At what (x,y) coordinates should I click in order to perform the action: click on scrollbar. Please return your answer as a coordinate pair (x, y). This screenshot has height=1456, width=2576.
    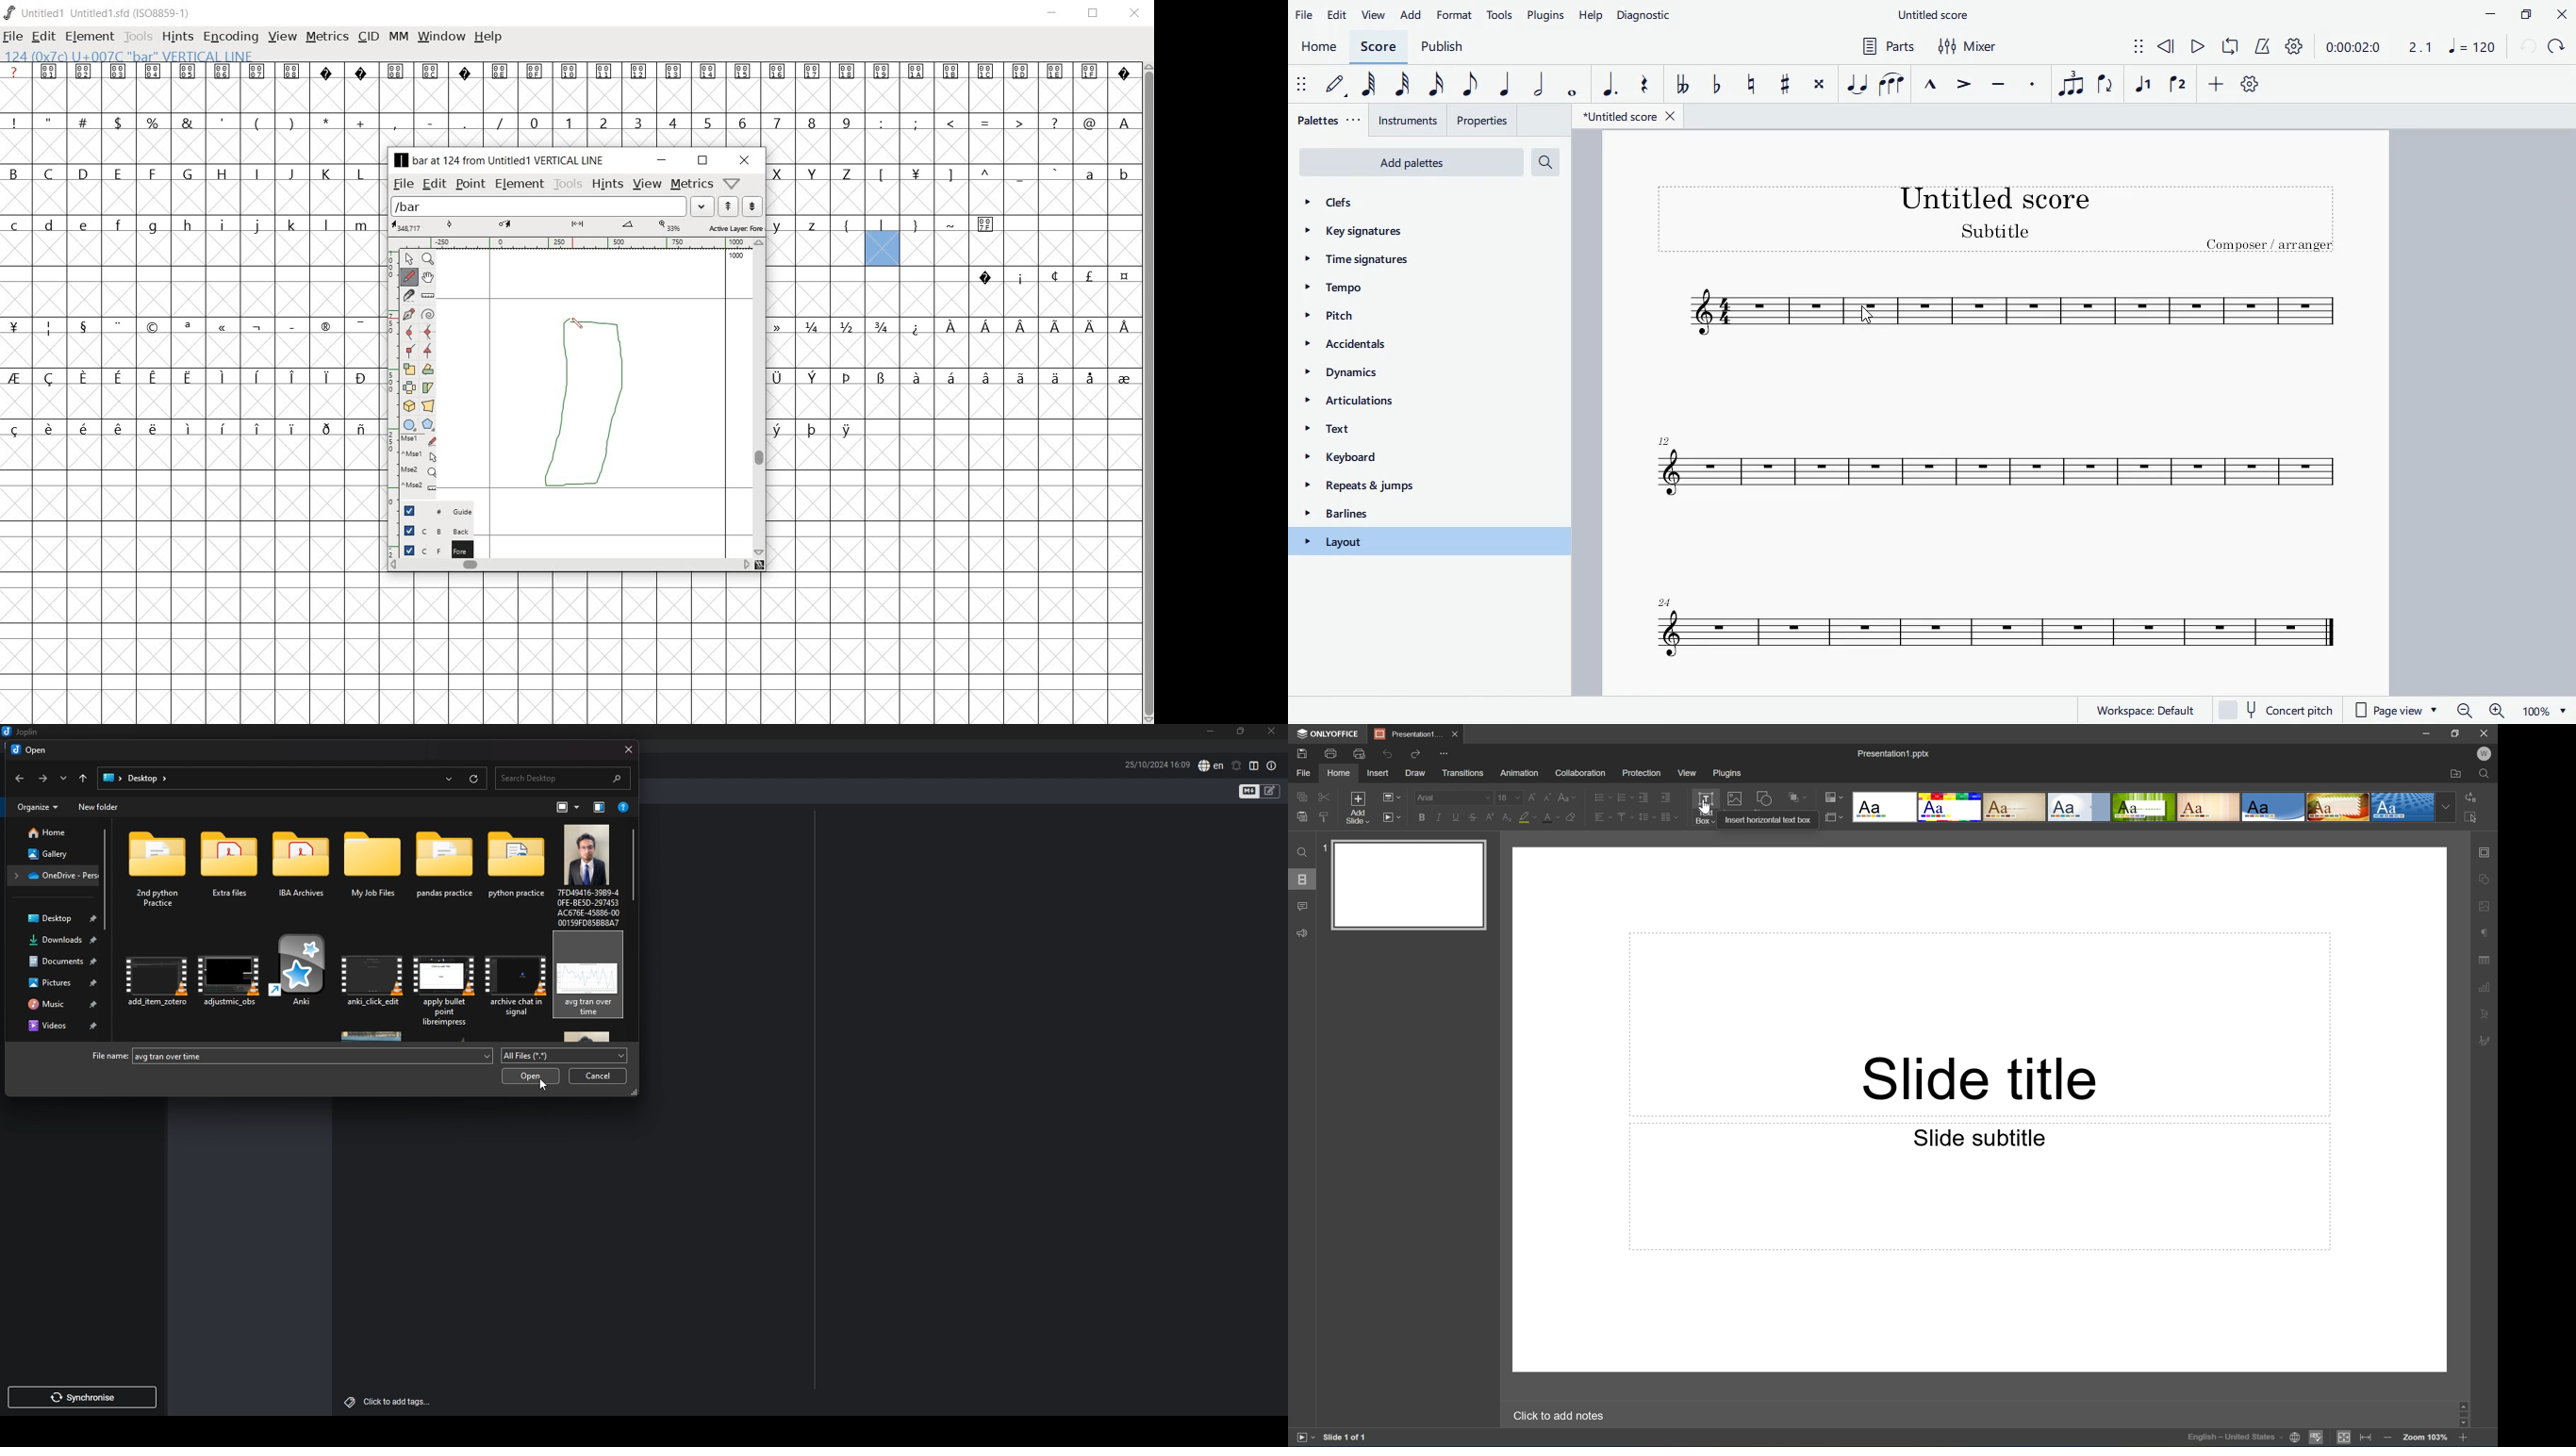
    Looking at the image, I should click on (758, 397).